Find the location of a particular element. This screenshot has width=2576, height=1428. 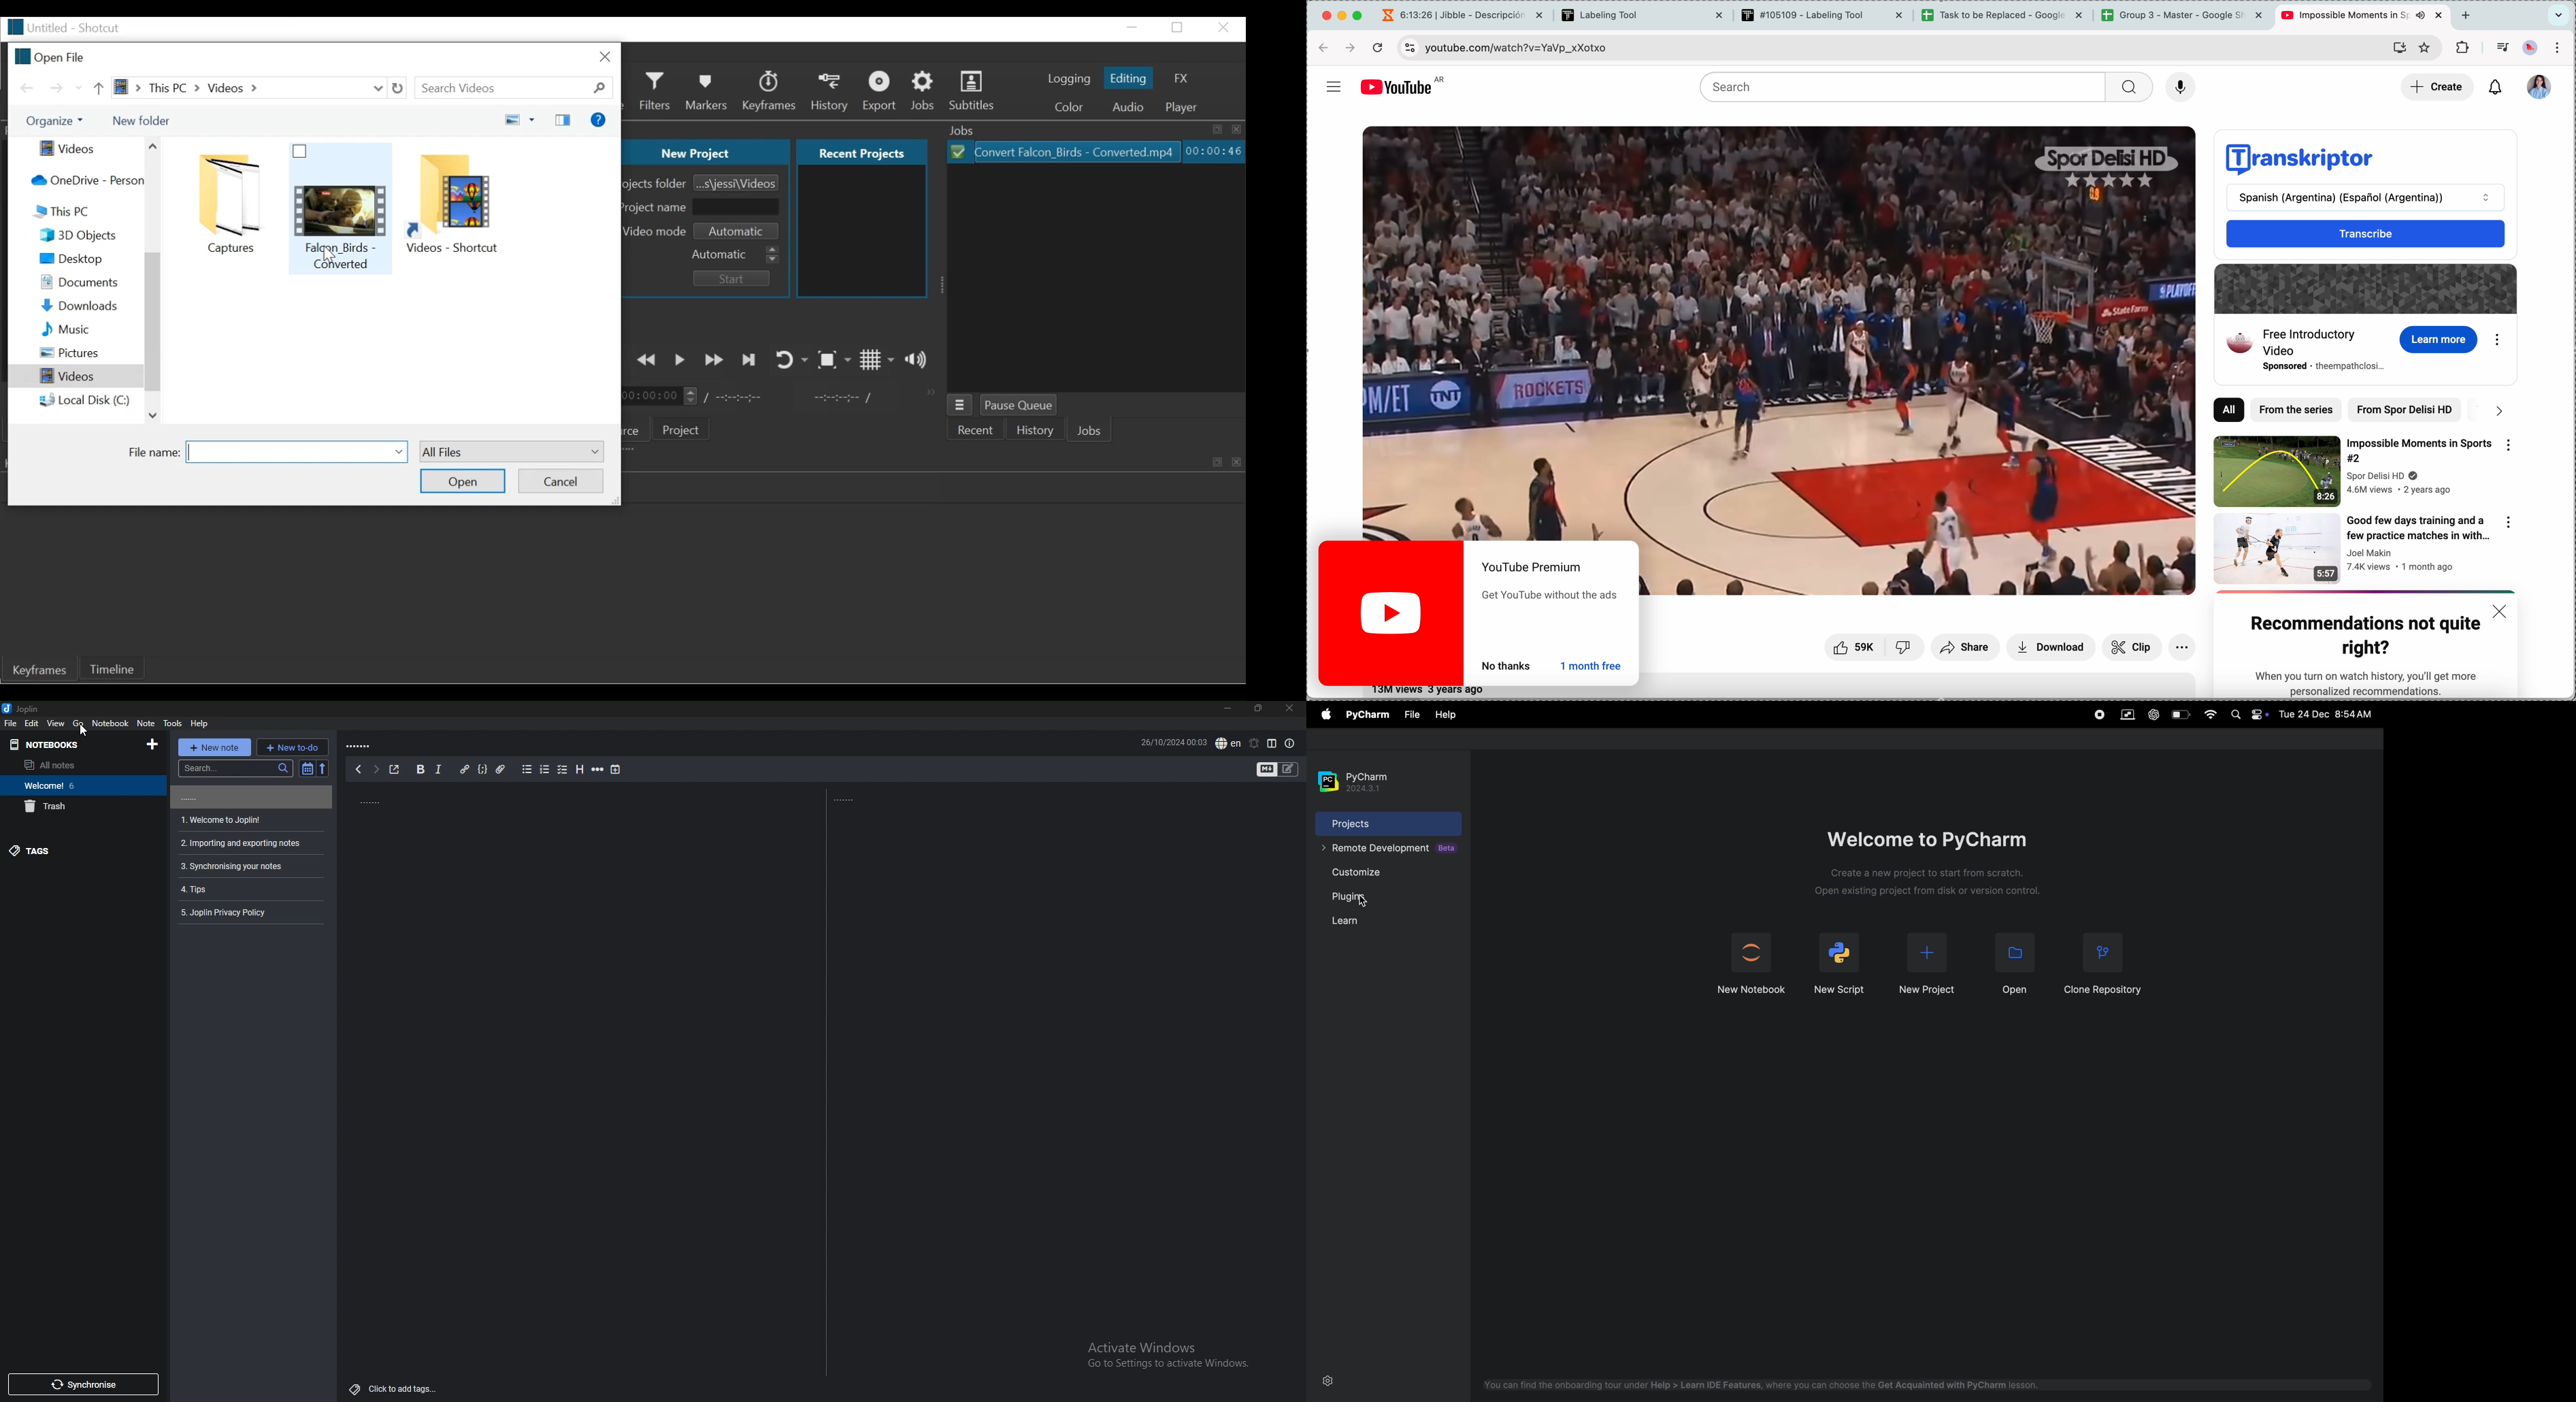

Go up is located at coordinates (101, 89).